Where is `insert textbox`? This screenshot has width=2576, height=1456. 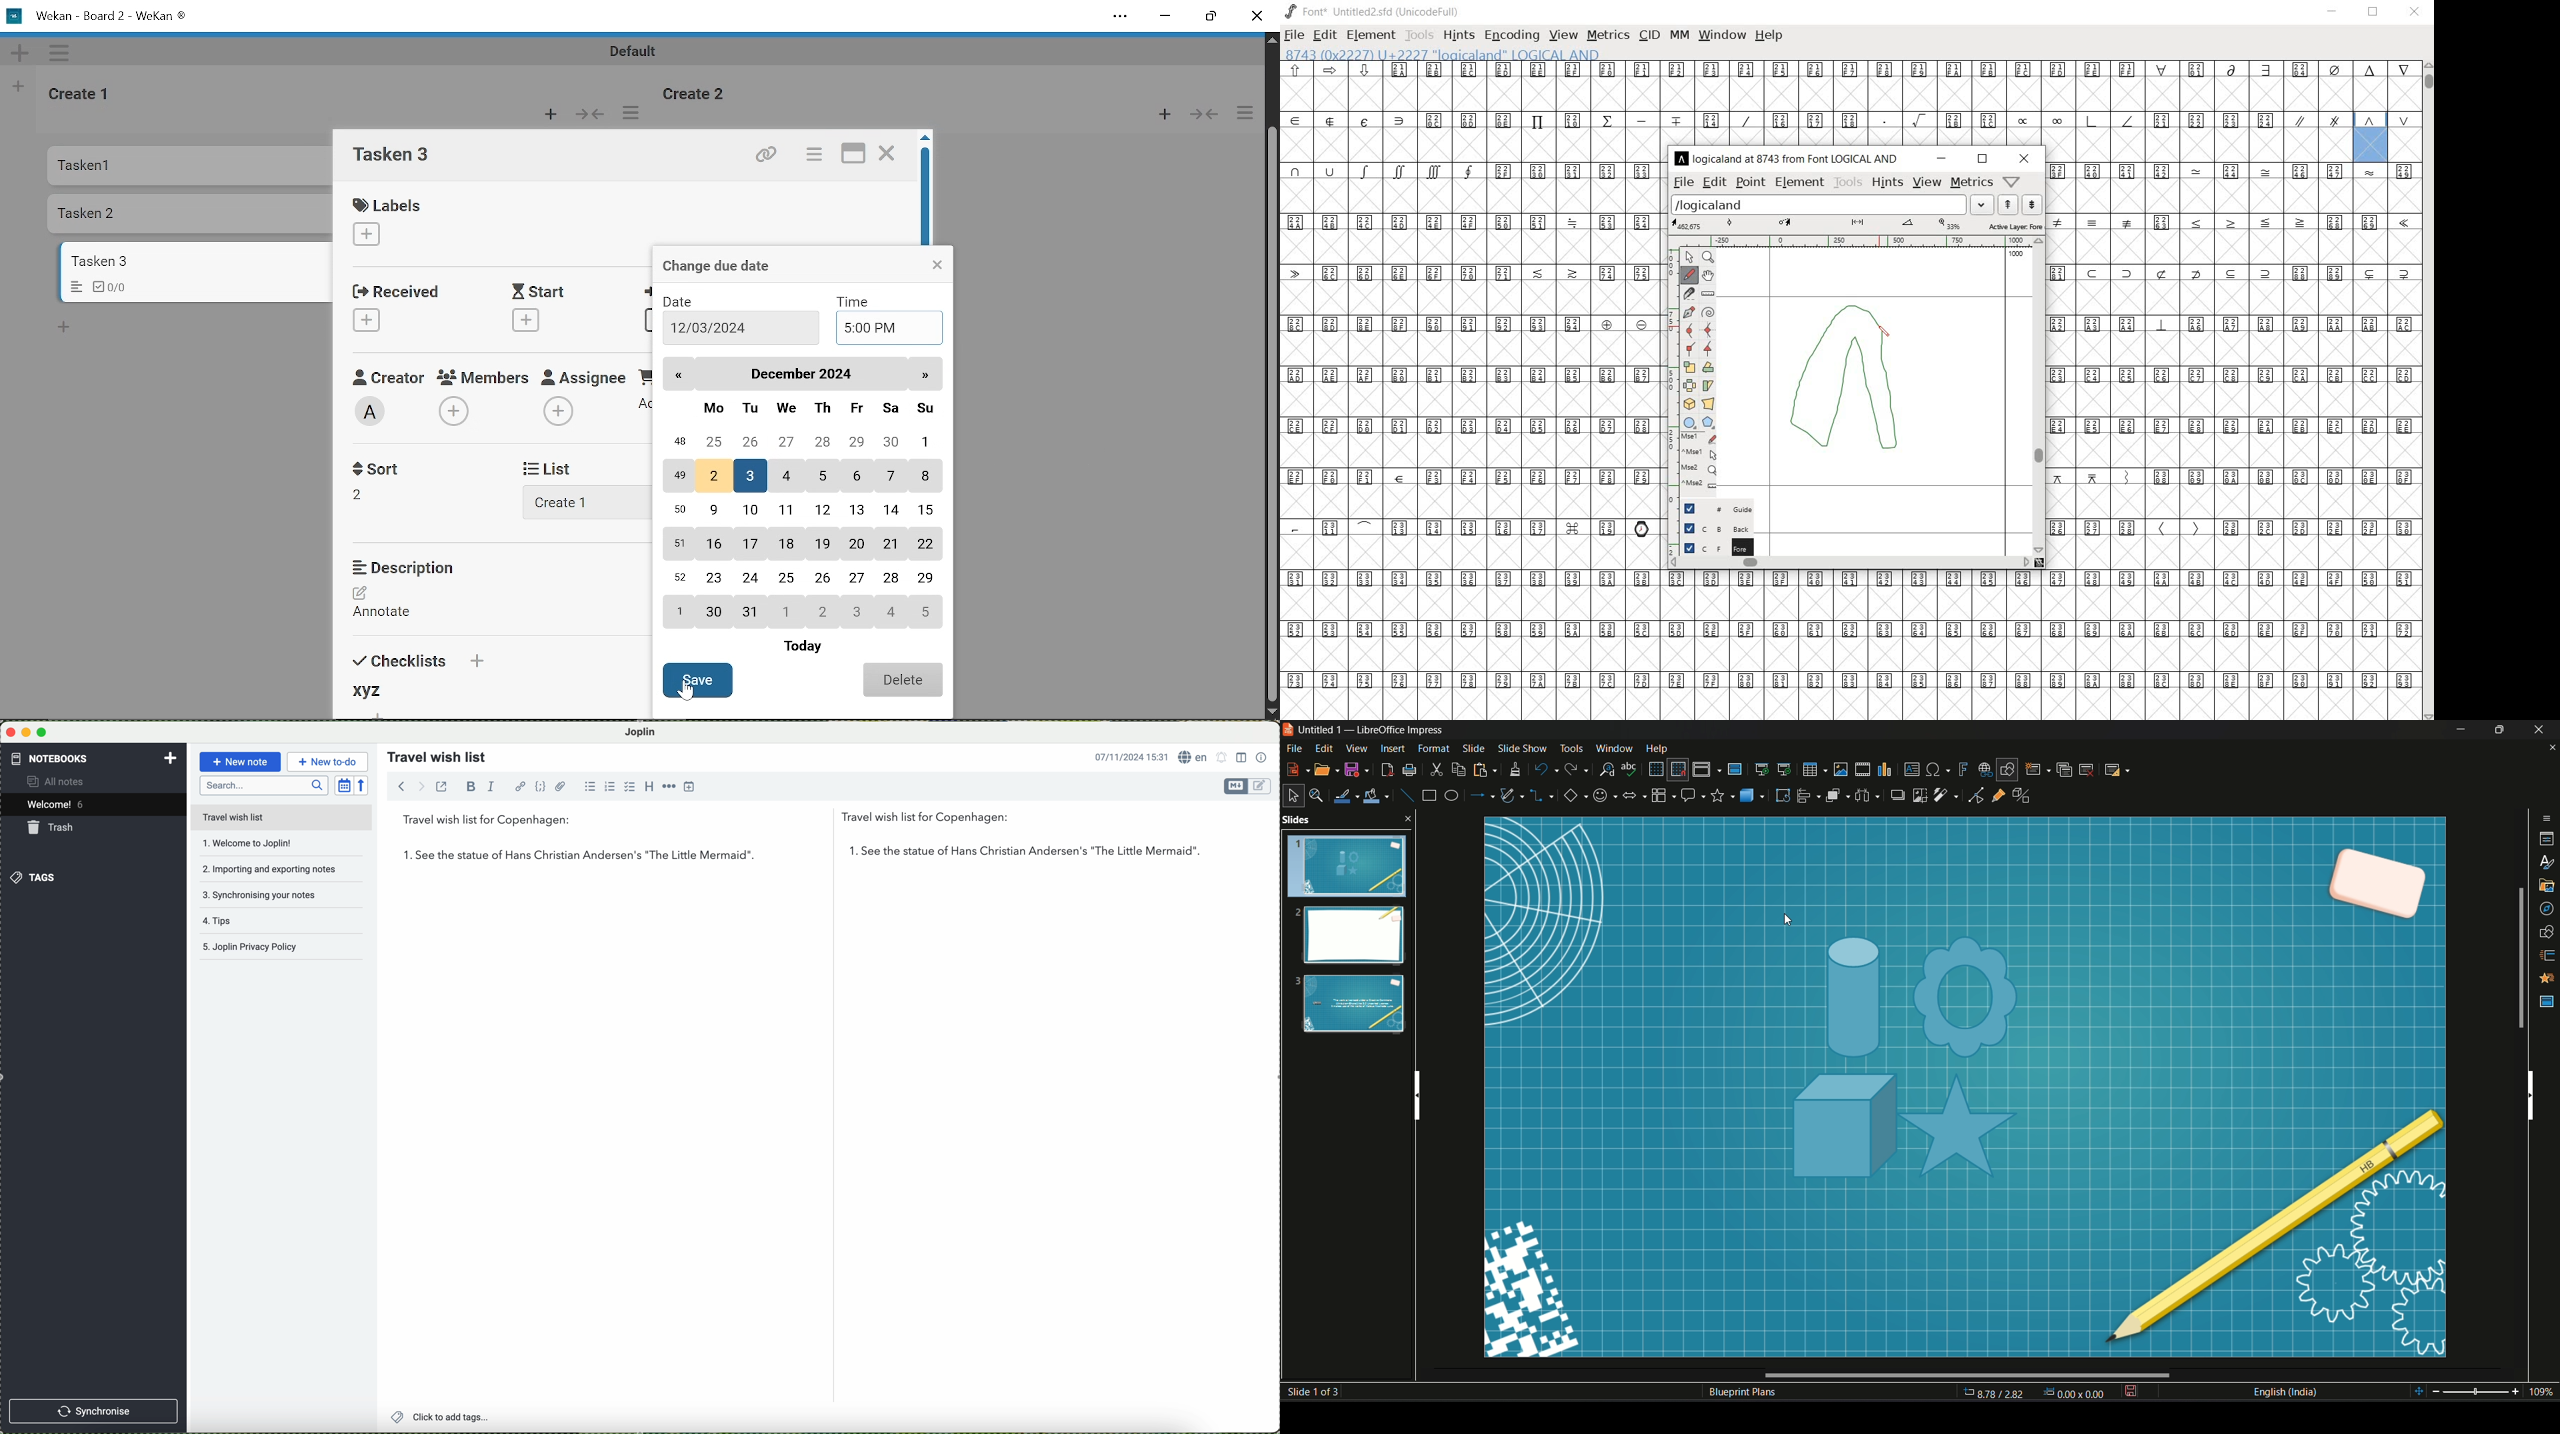 insert textbox is located at coordinates (1911, 768).